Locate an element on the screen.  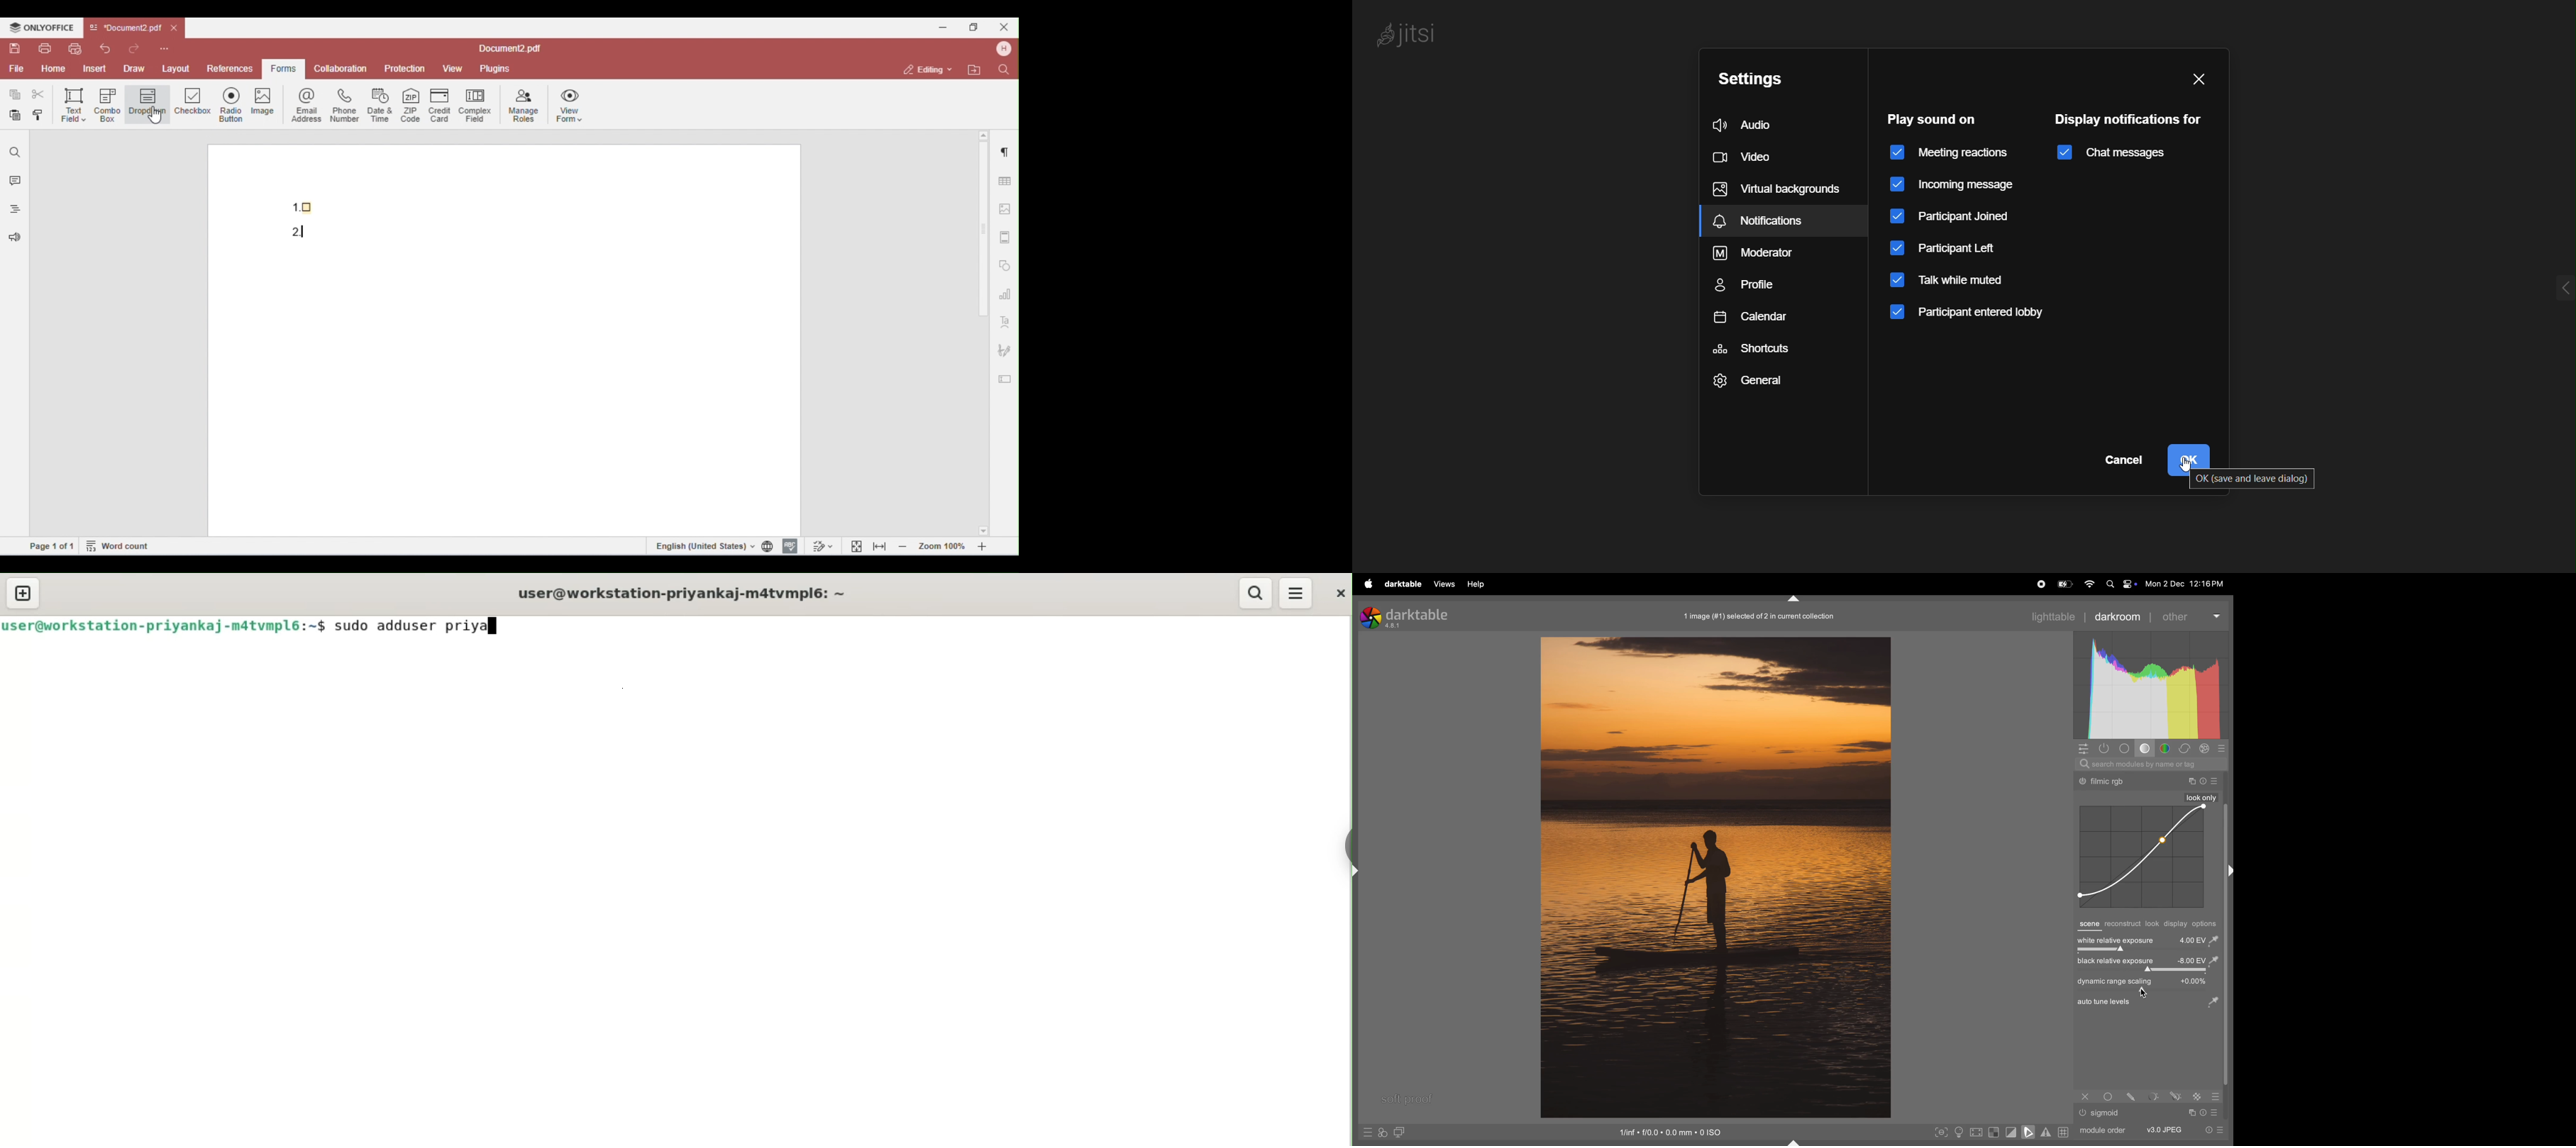
iso is located at coordinates (1672, 1131).